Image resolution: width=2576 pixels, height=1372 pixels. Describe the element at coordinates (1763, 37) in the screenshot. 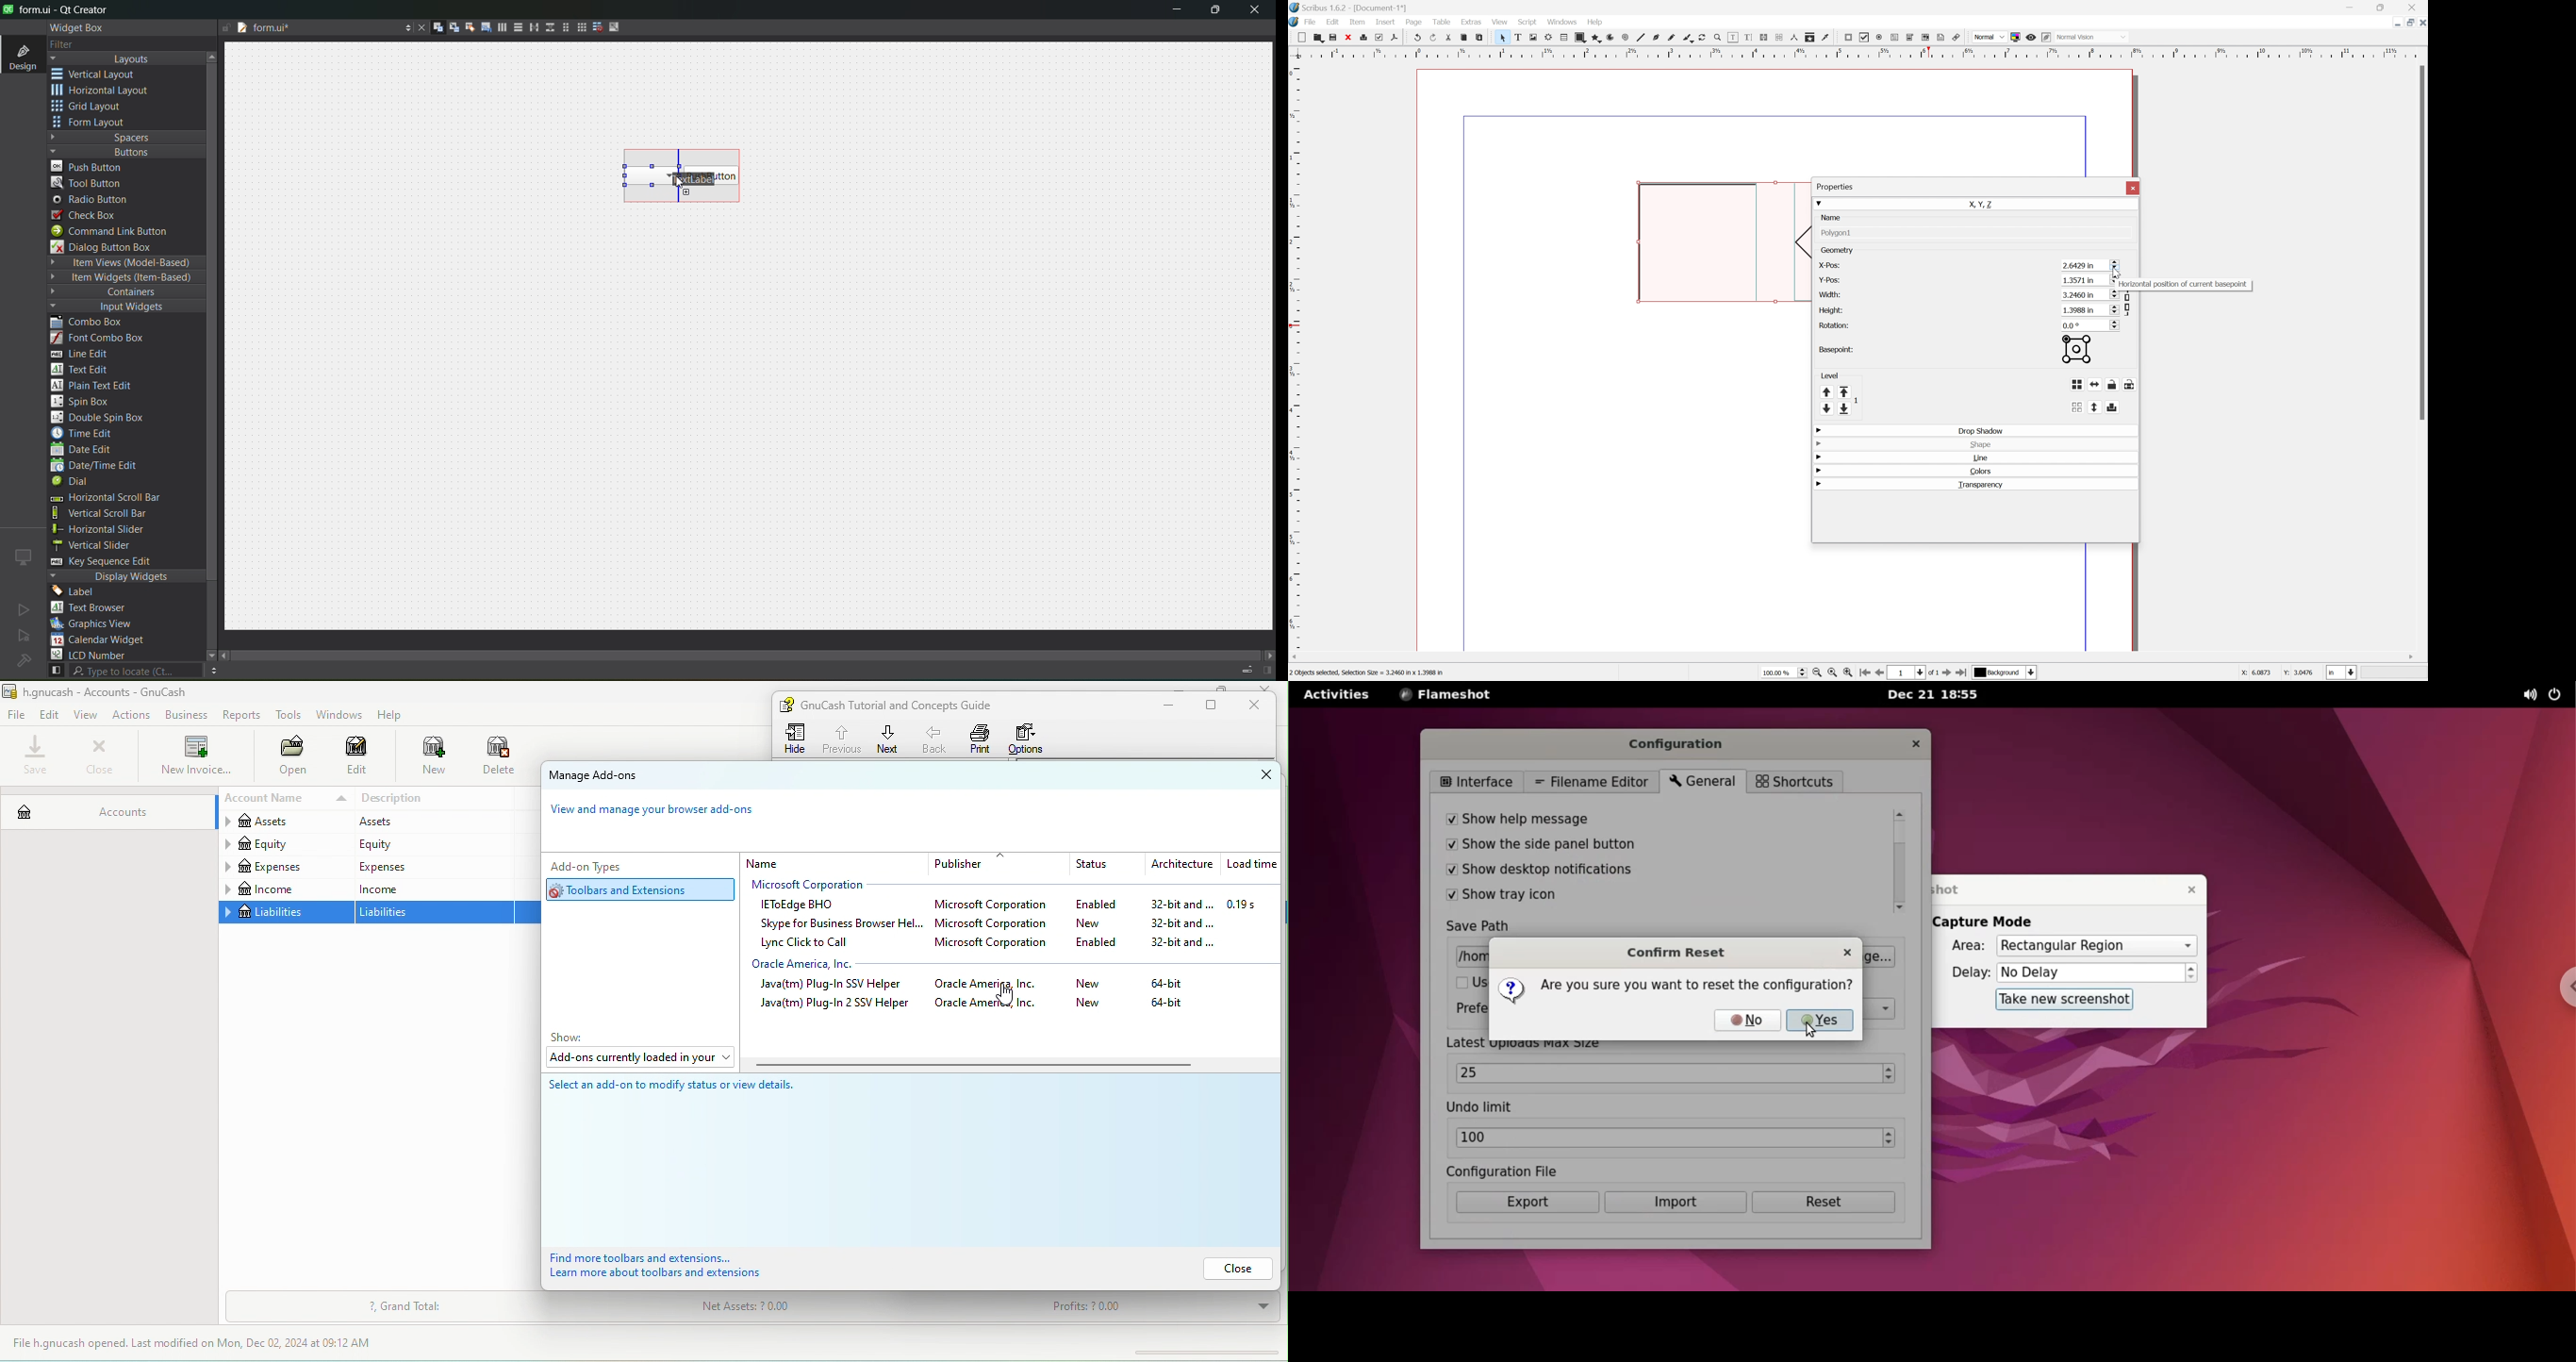

I see `link text frames` at that location.